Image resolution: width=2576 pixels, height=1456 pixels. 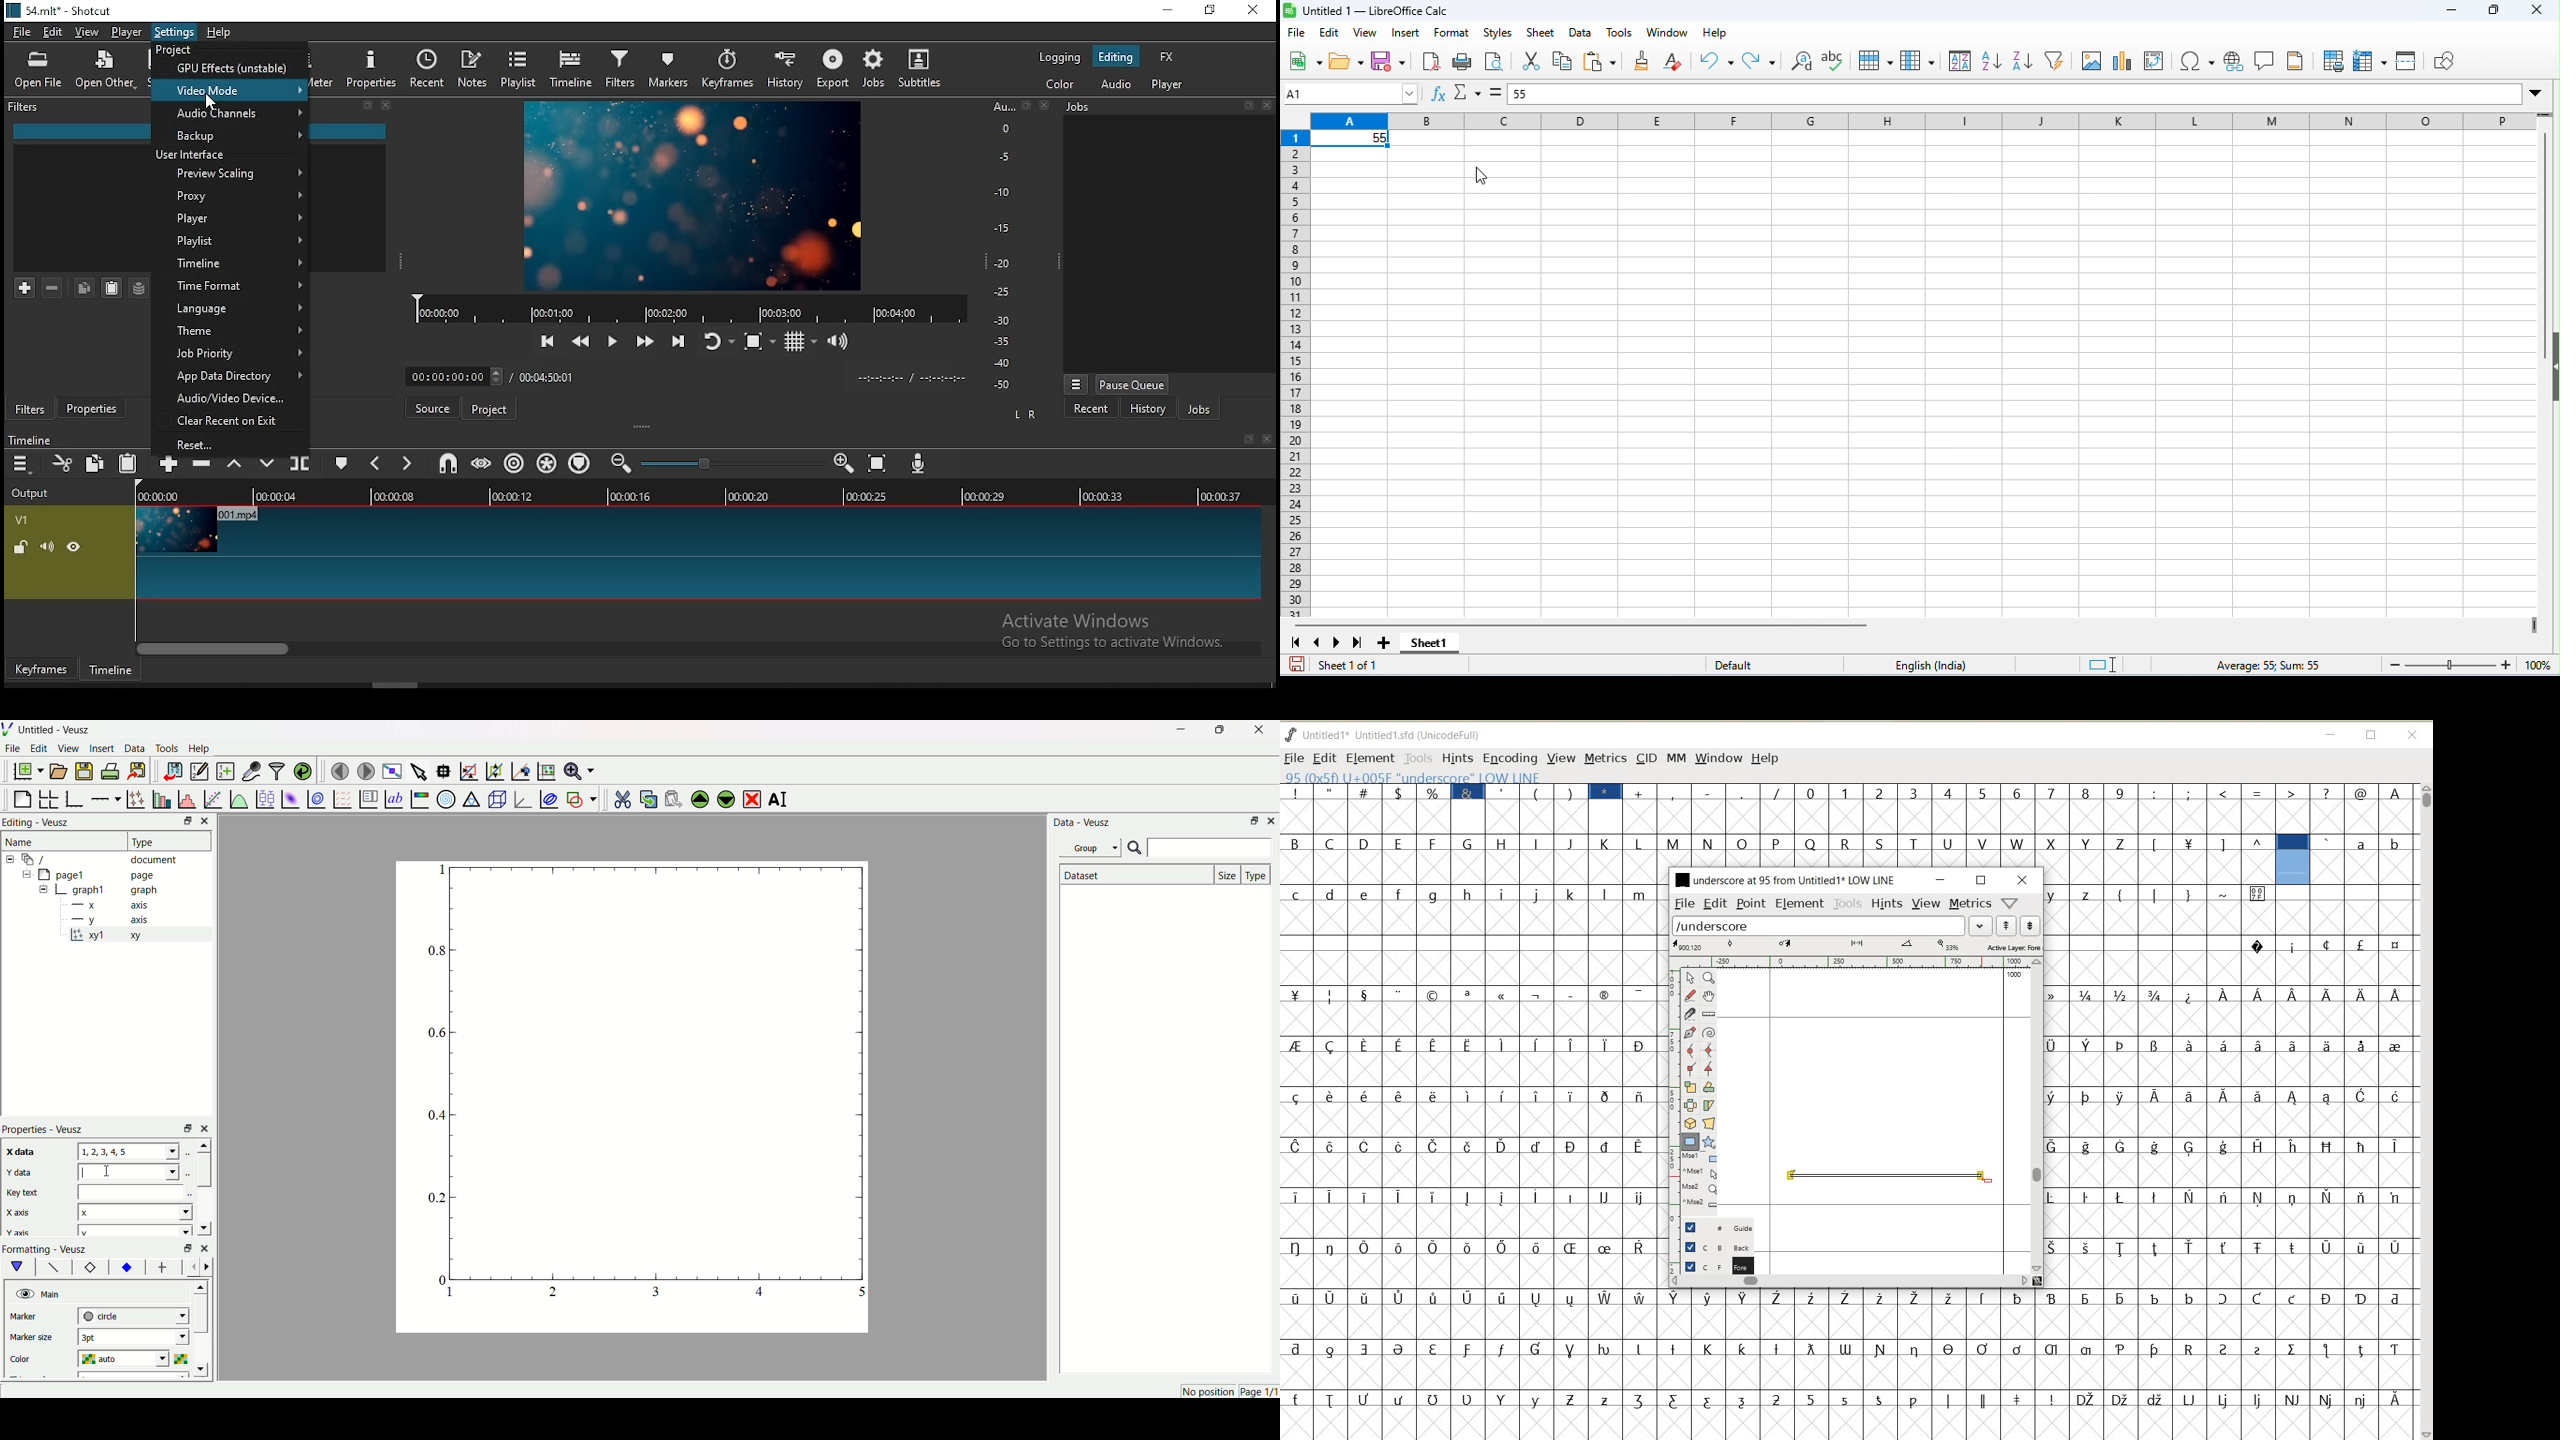 What do you see at coordinates (203, 1170) in the screenshot?
I see `scroll bar` at bounding box center [203, 1170].